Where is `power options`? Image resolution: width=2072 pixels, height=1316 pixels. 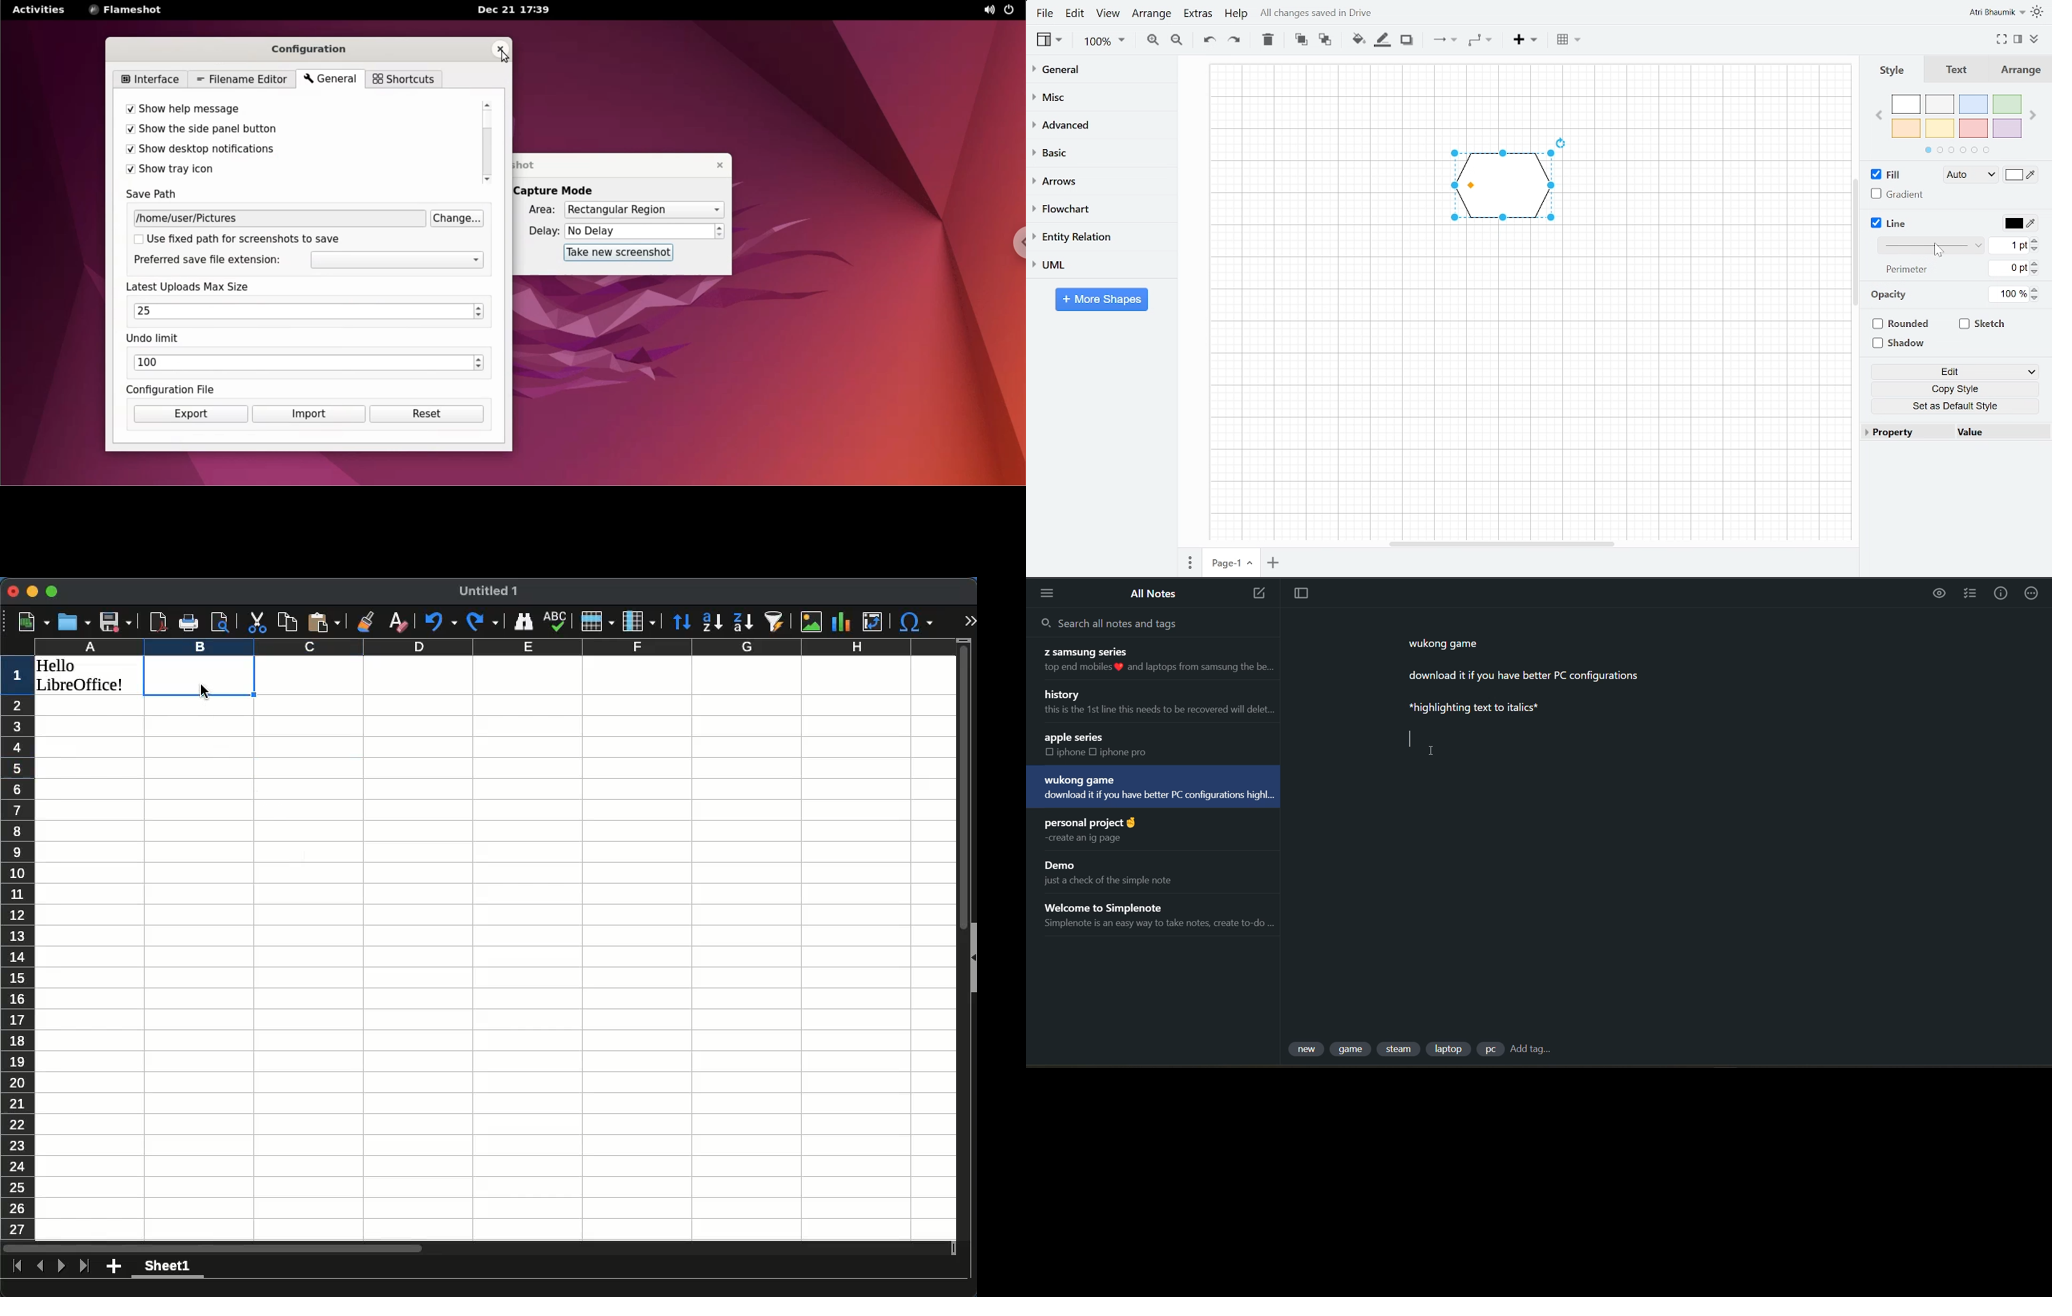
power options is located at coordinates (1011, 10).